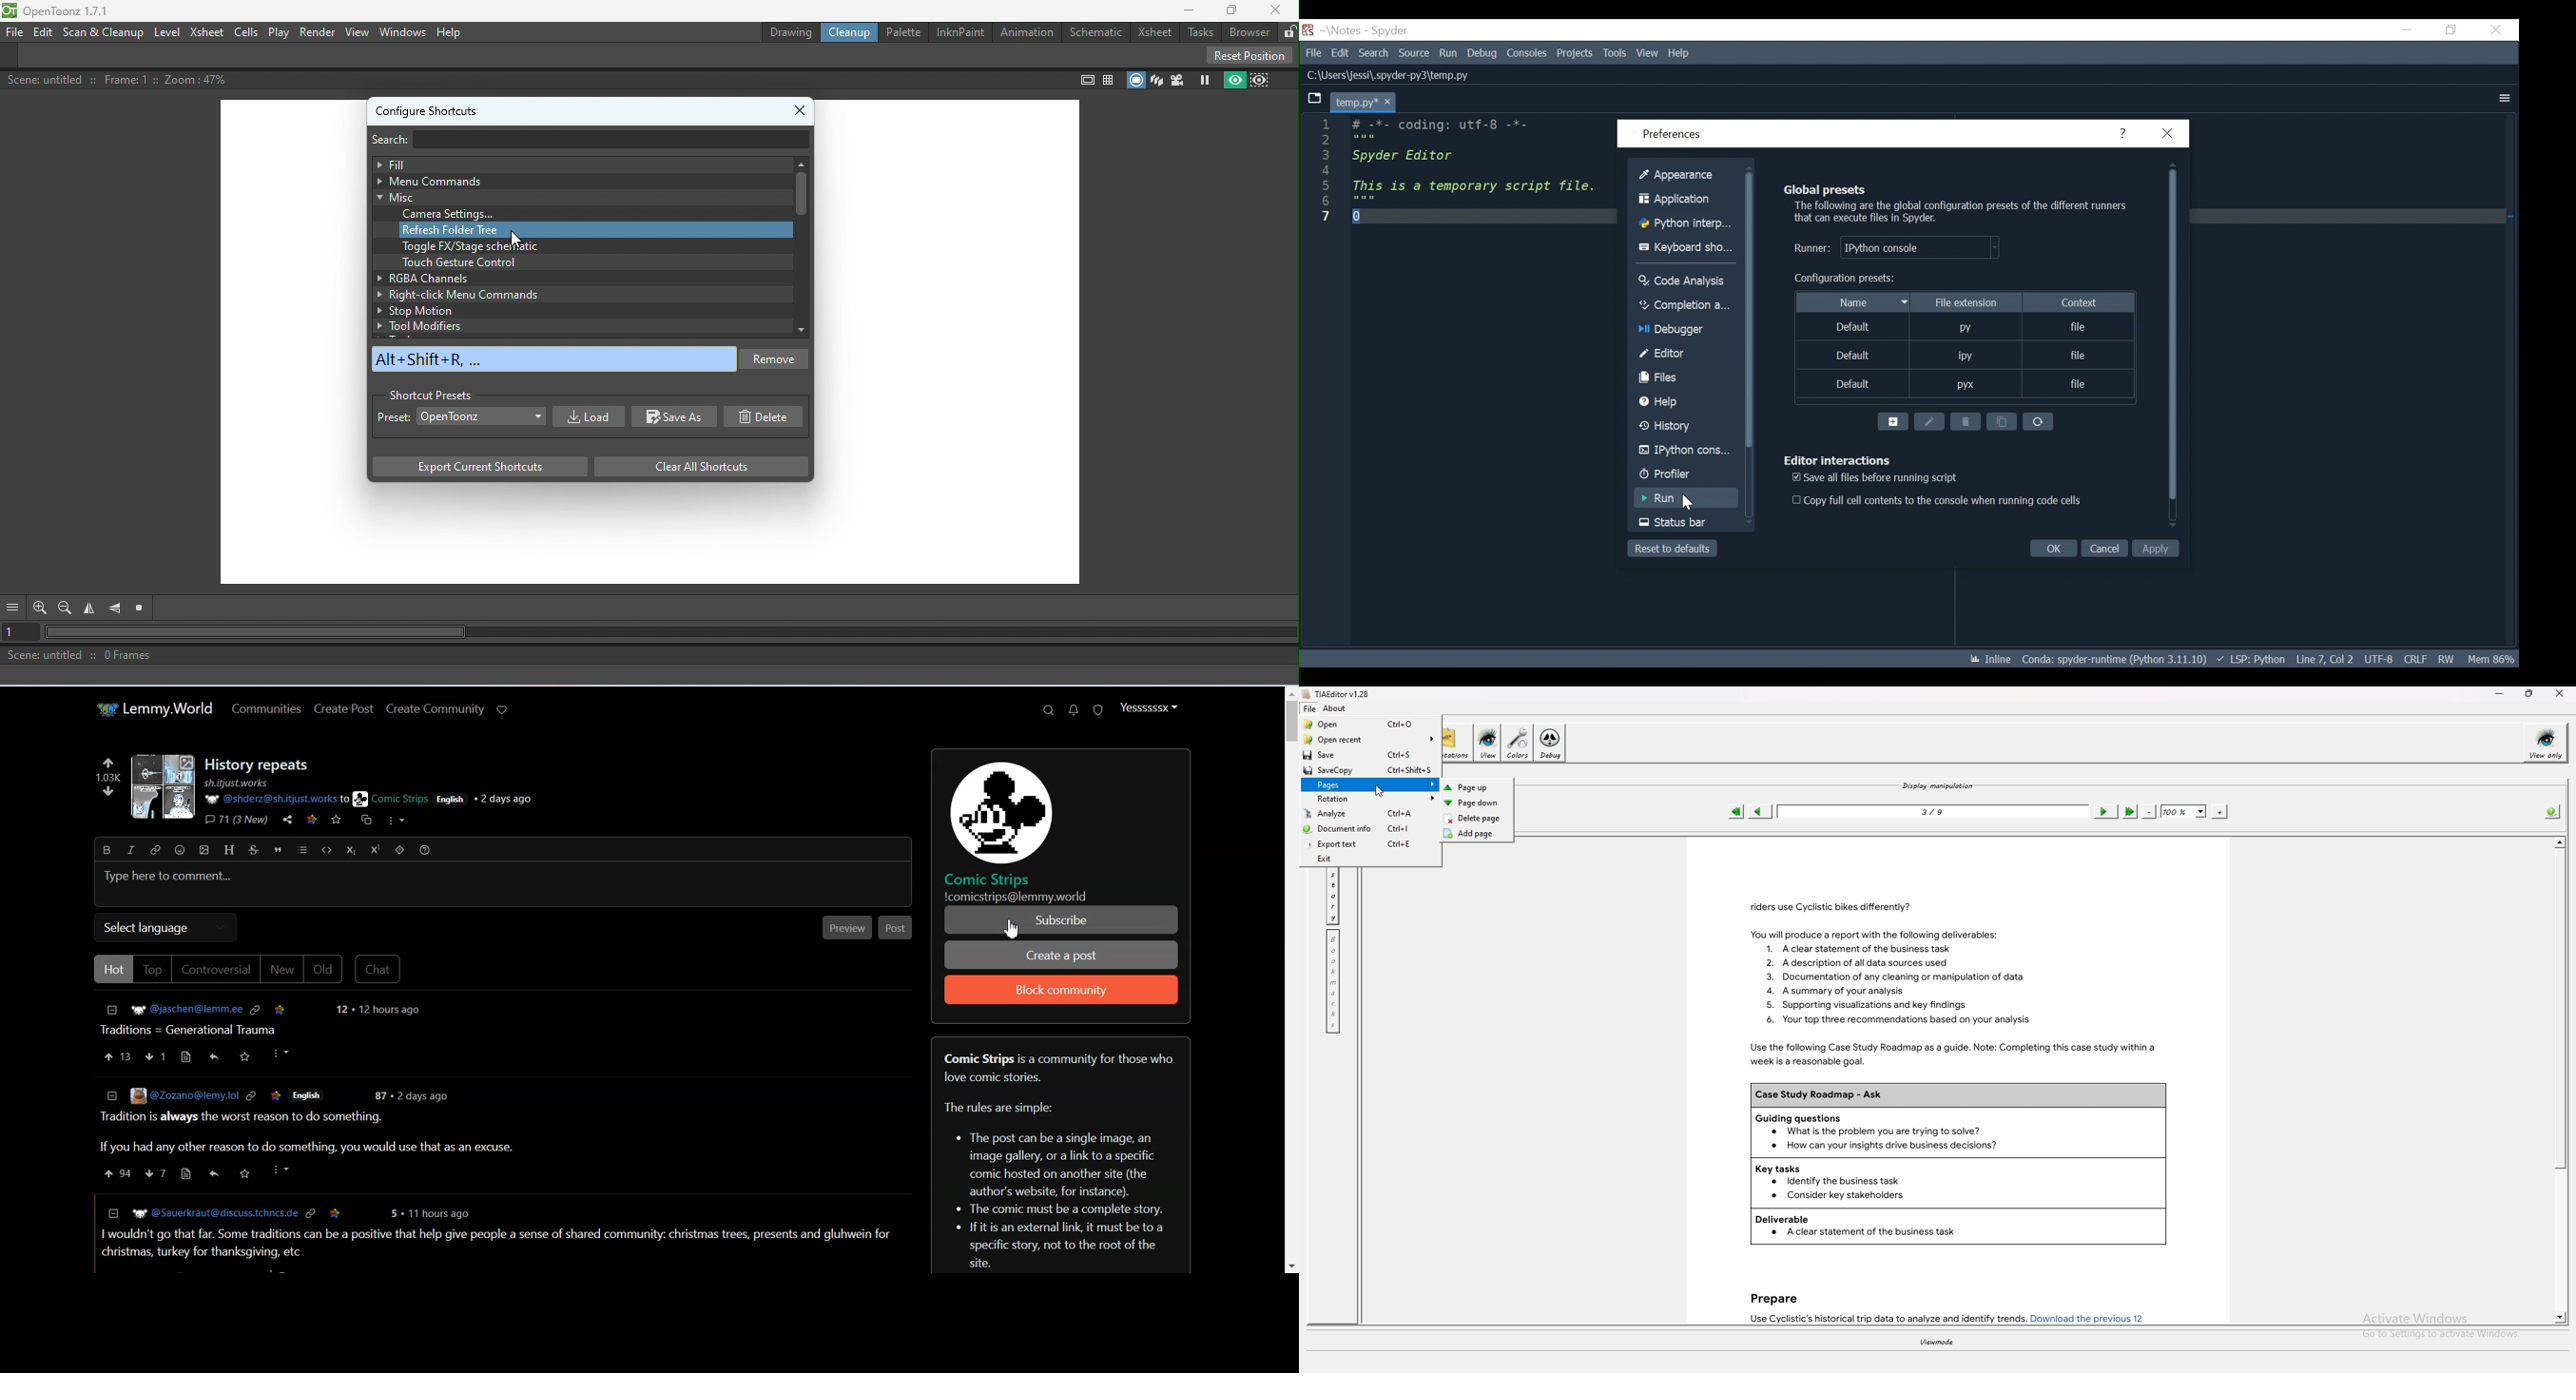 This screenshot has height=1400, width=2576. Describe the element at coordinates (2252, 659) in the screenshot. I see `Language` at that location.